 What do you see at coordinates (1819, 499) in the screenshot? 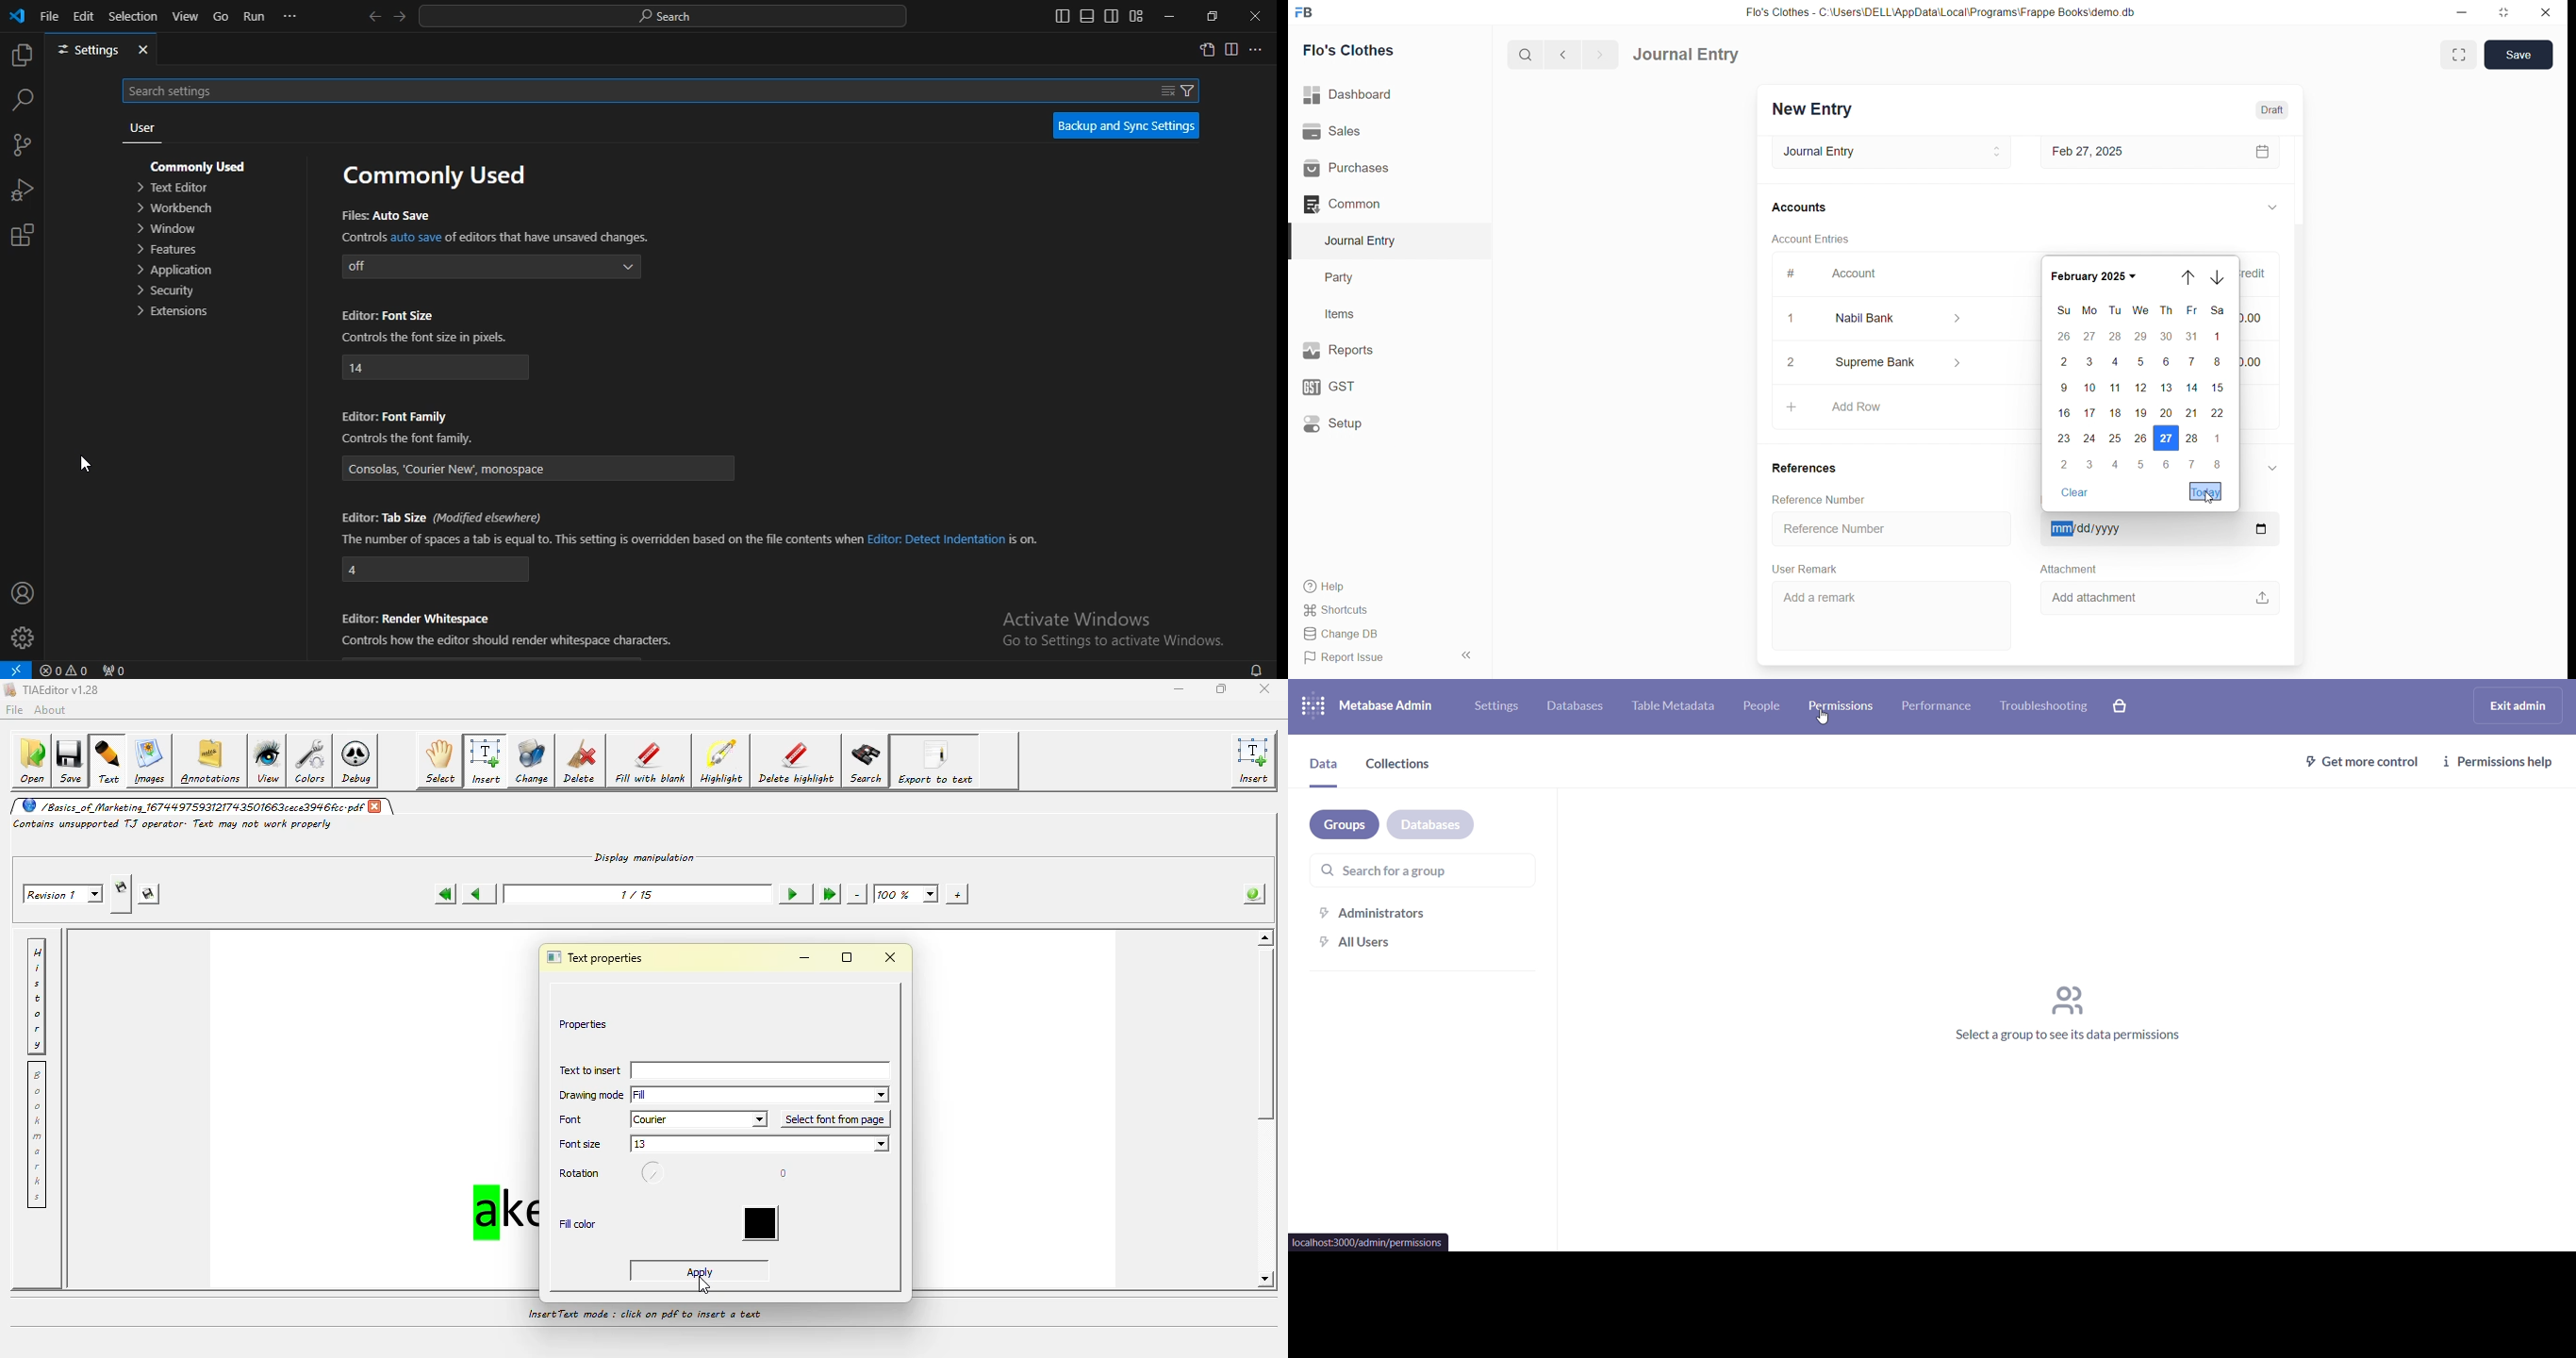
I see `Reference Number` at bounding box center [1819, 499].